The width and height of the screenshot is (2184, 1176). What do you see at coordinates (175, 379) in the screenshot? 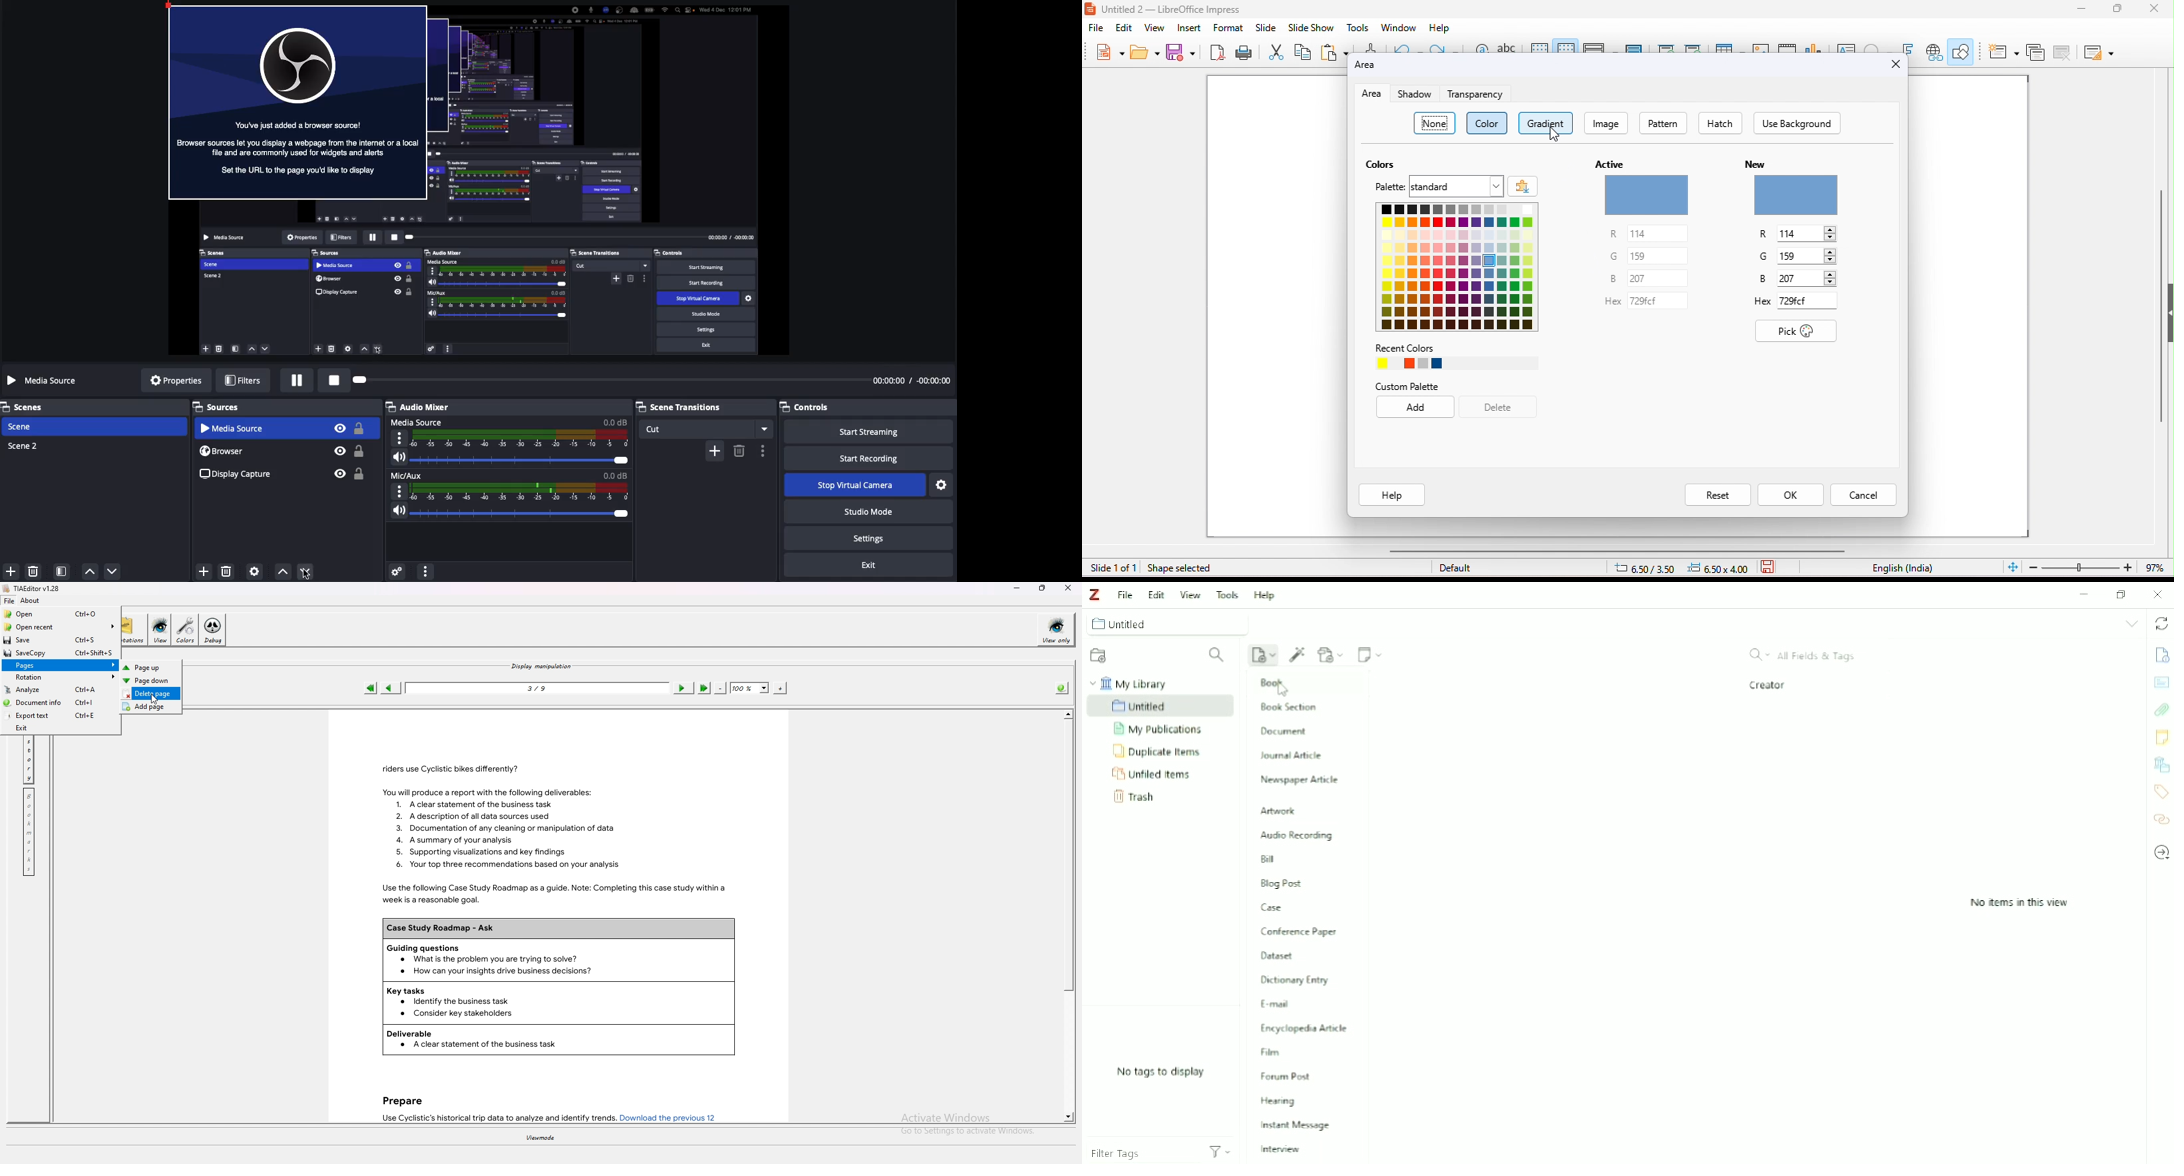
I see `Properties` at bounding box center [175, 379].